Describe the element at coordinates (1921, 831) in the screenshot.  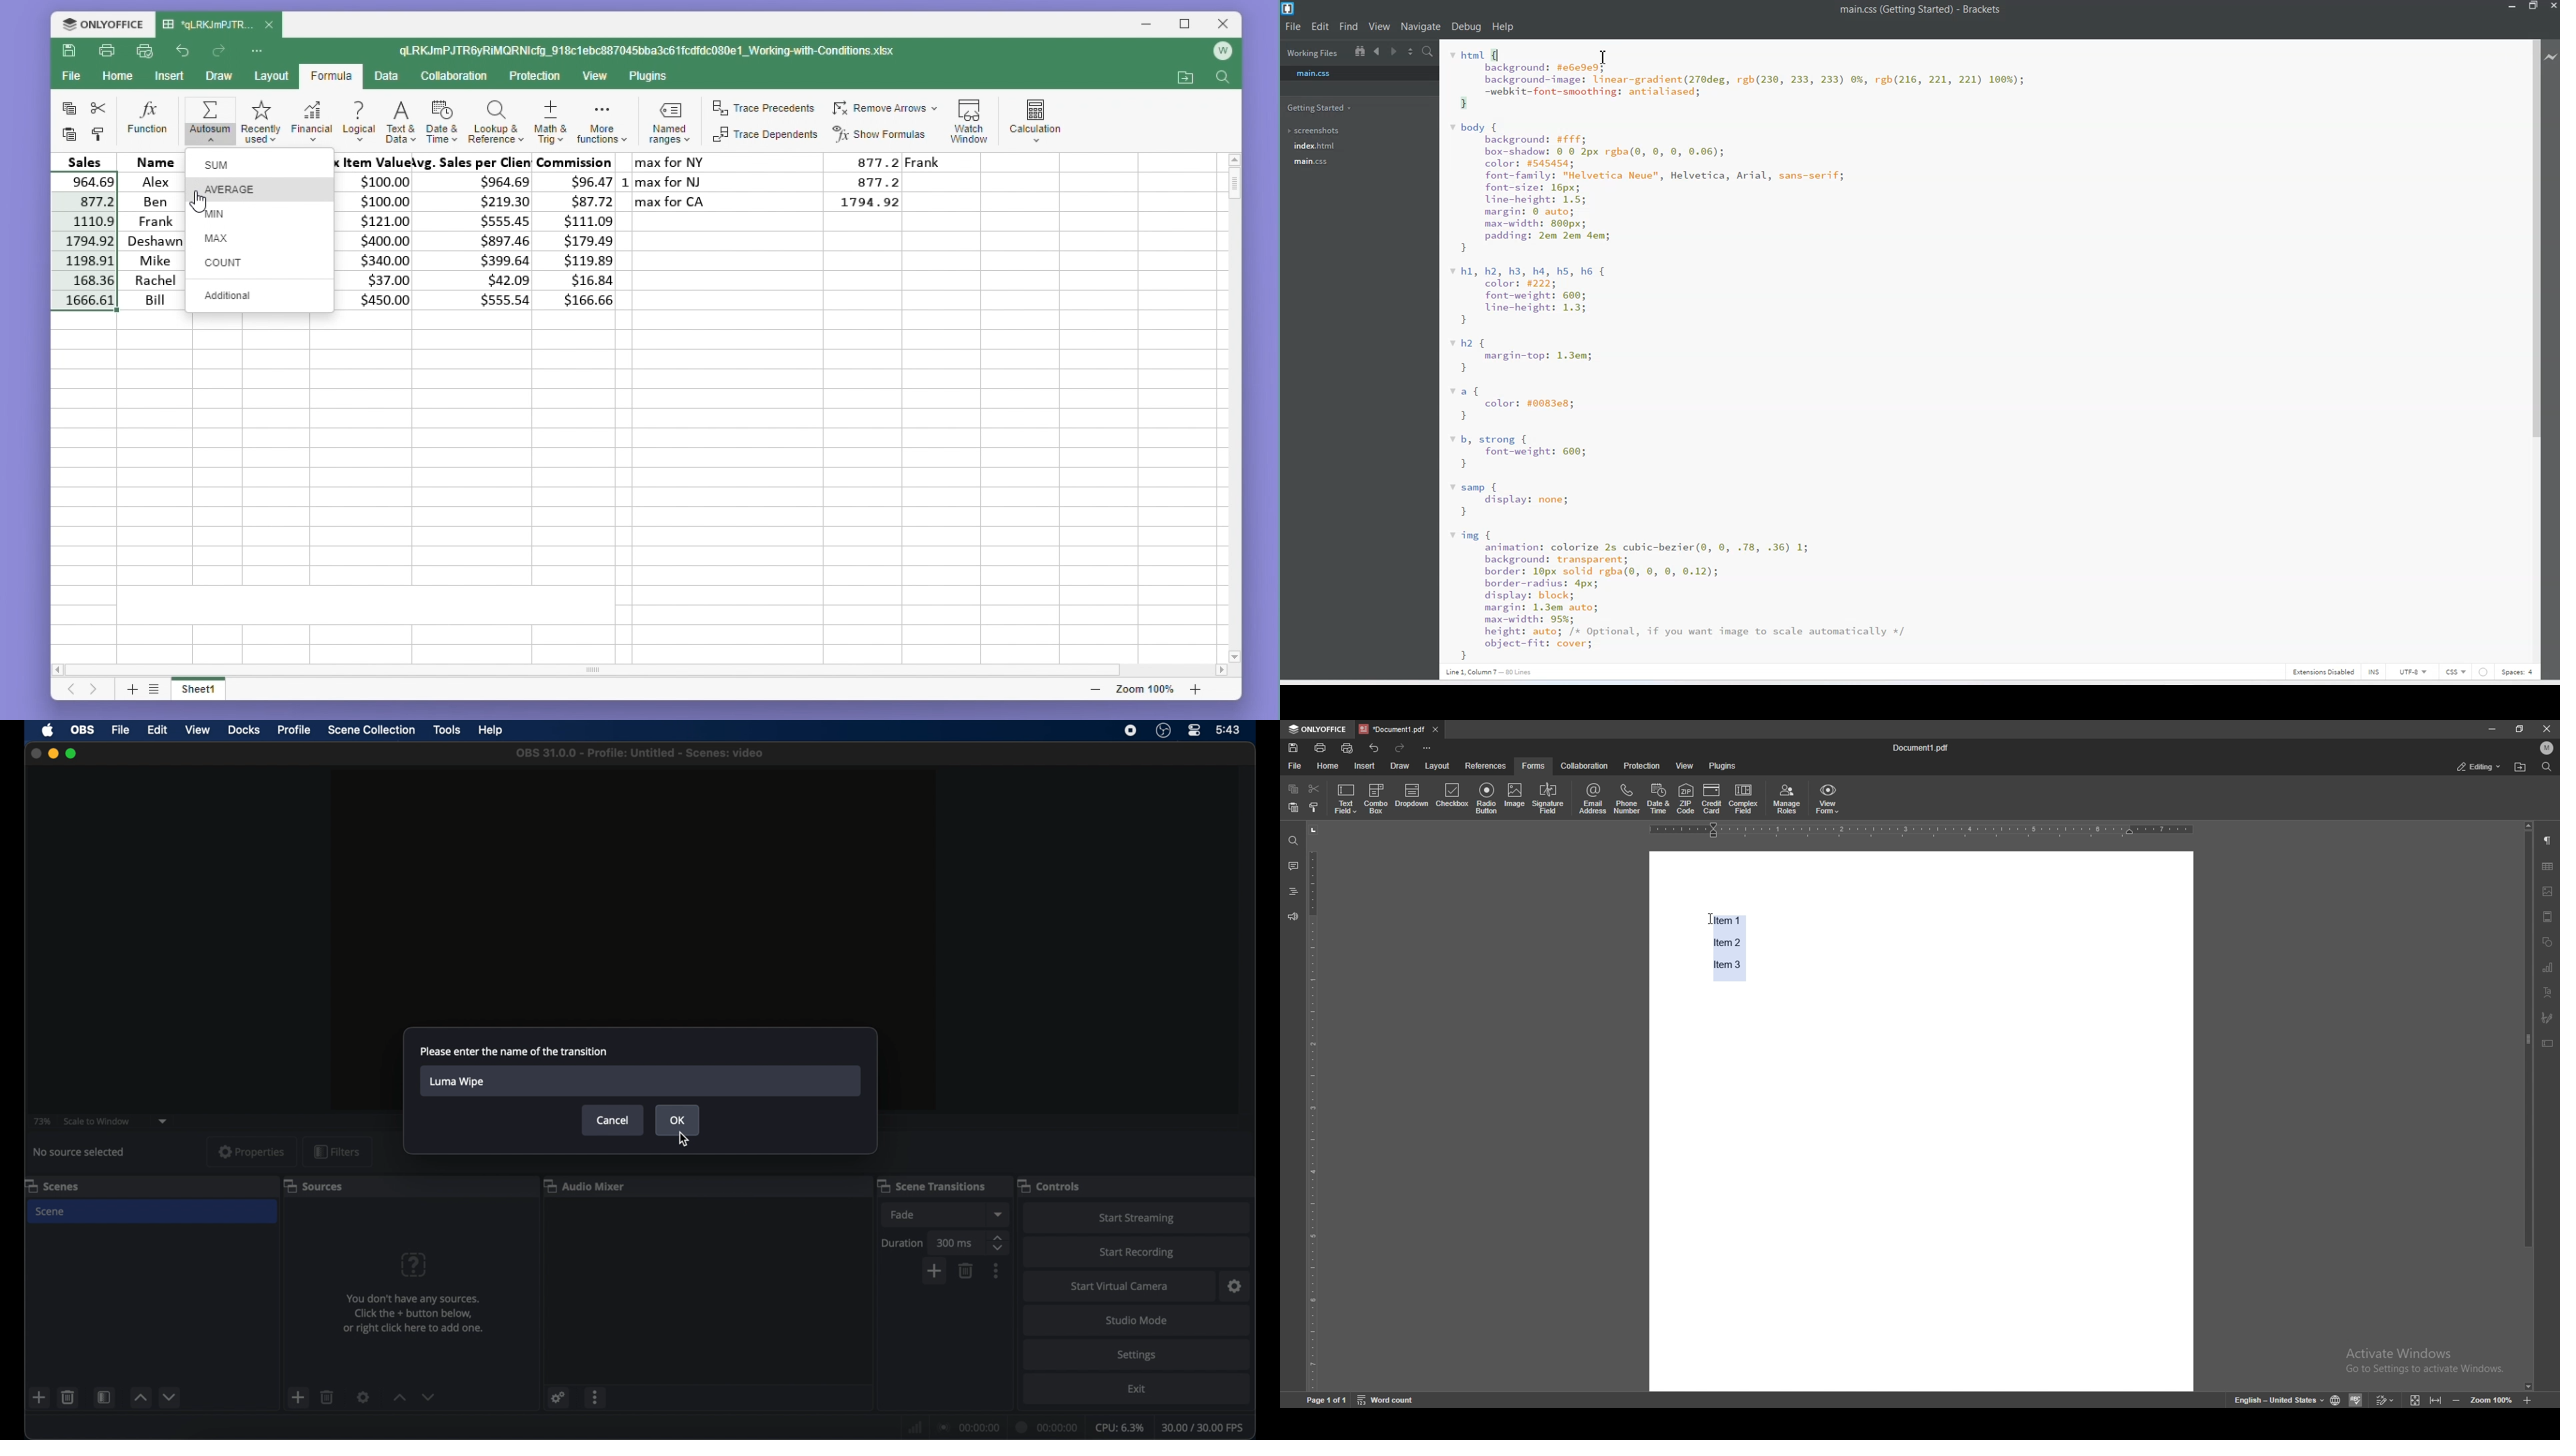
I see `horizontal scale` at that location.